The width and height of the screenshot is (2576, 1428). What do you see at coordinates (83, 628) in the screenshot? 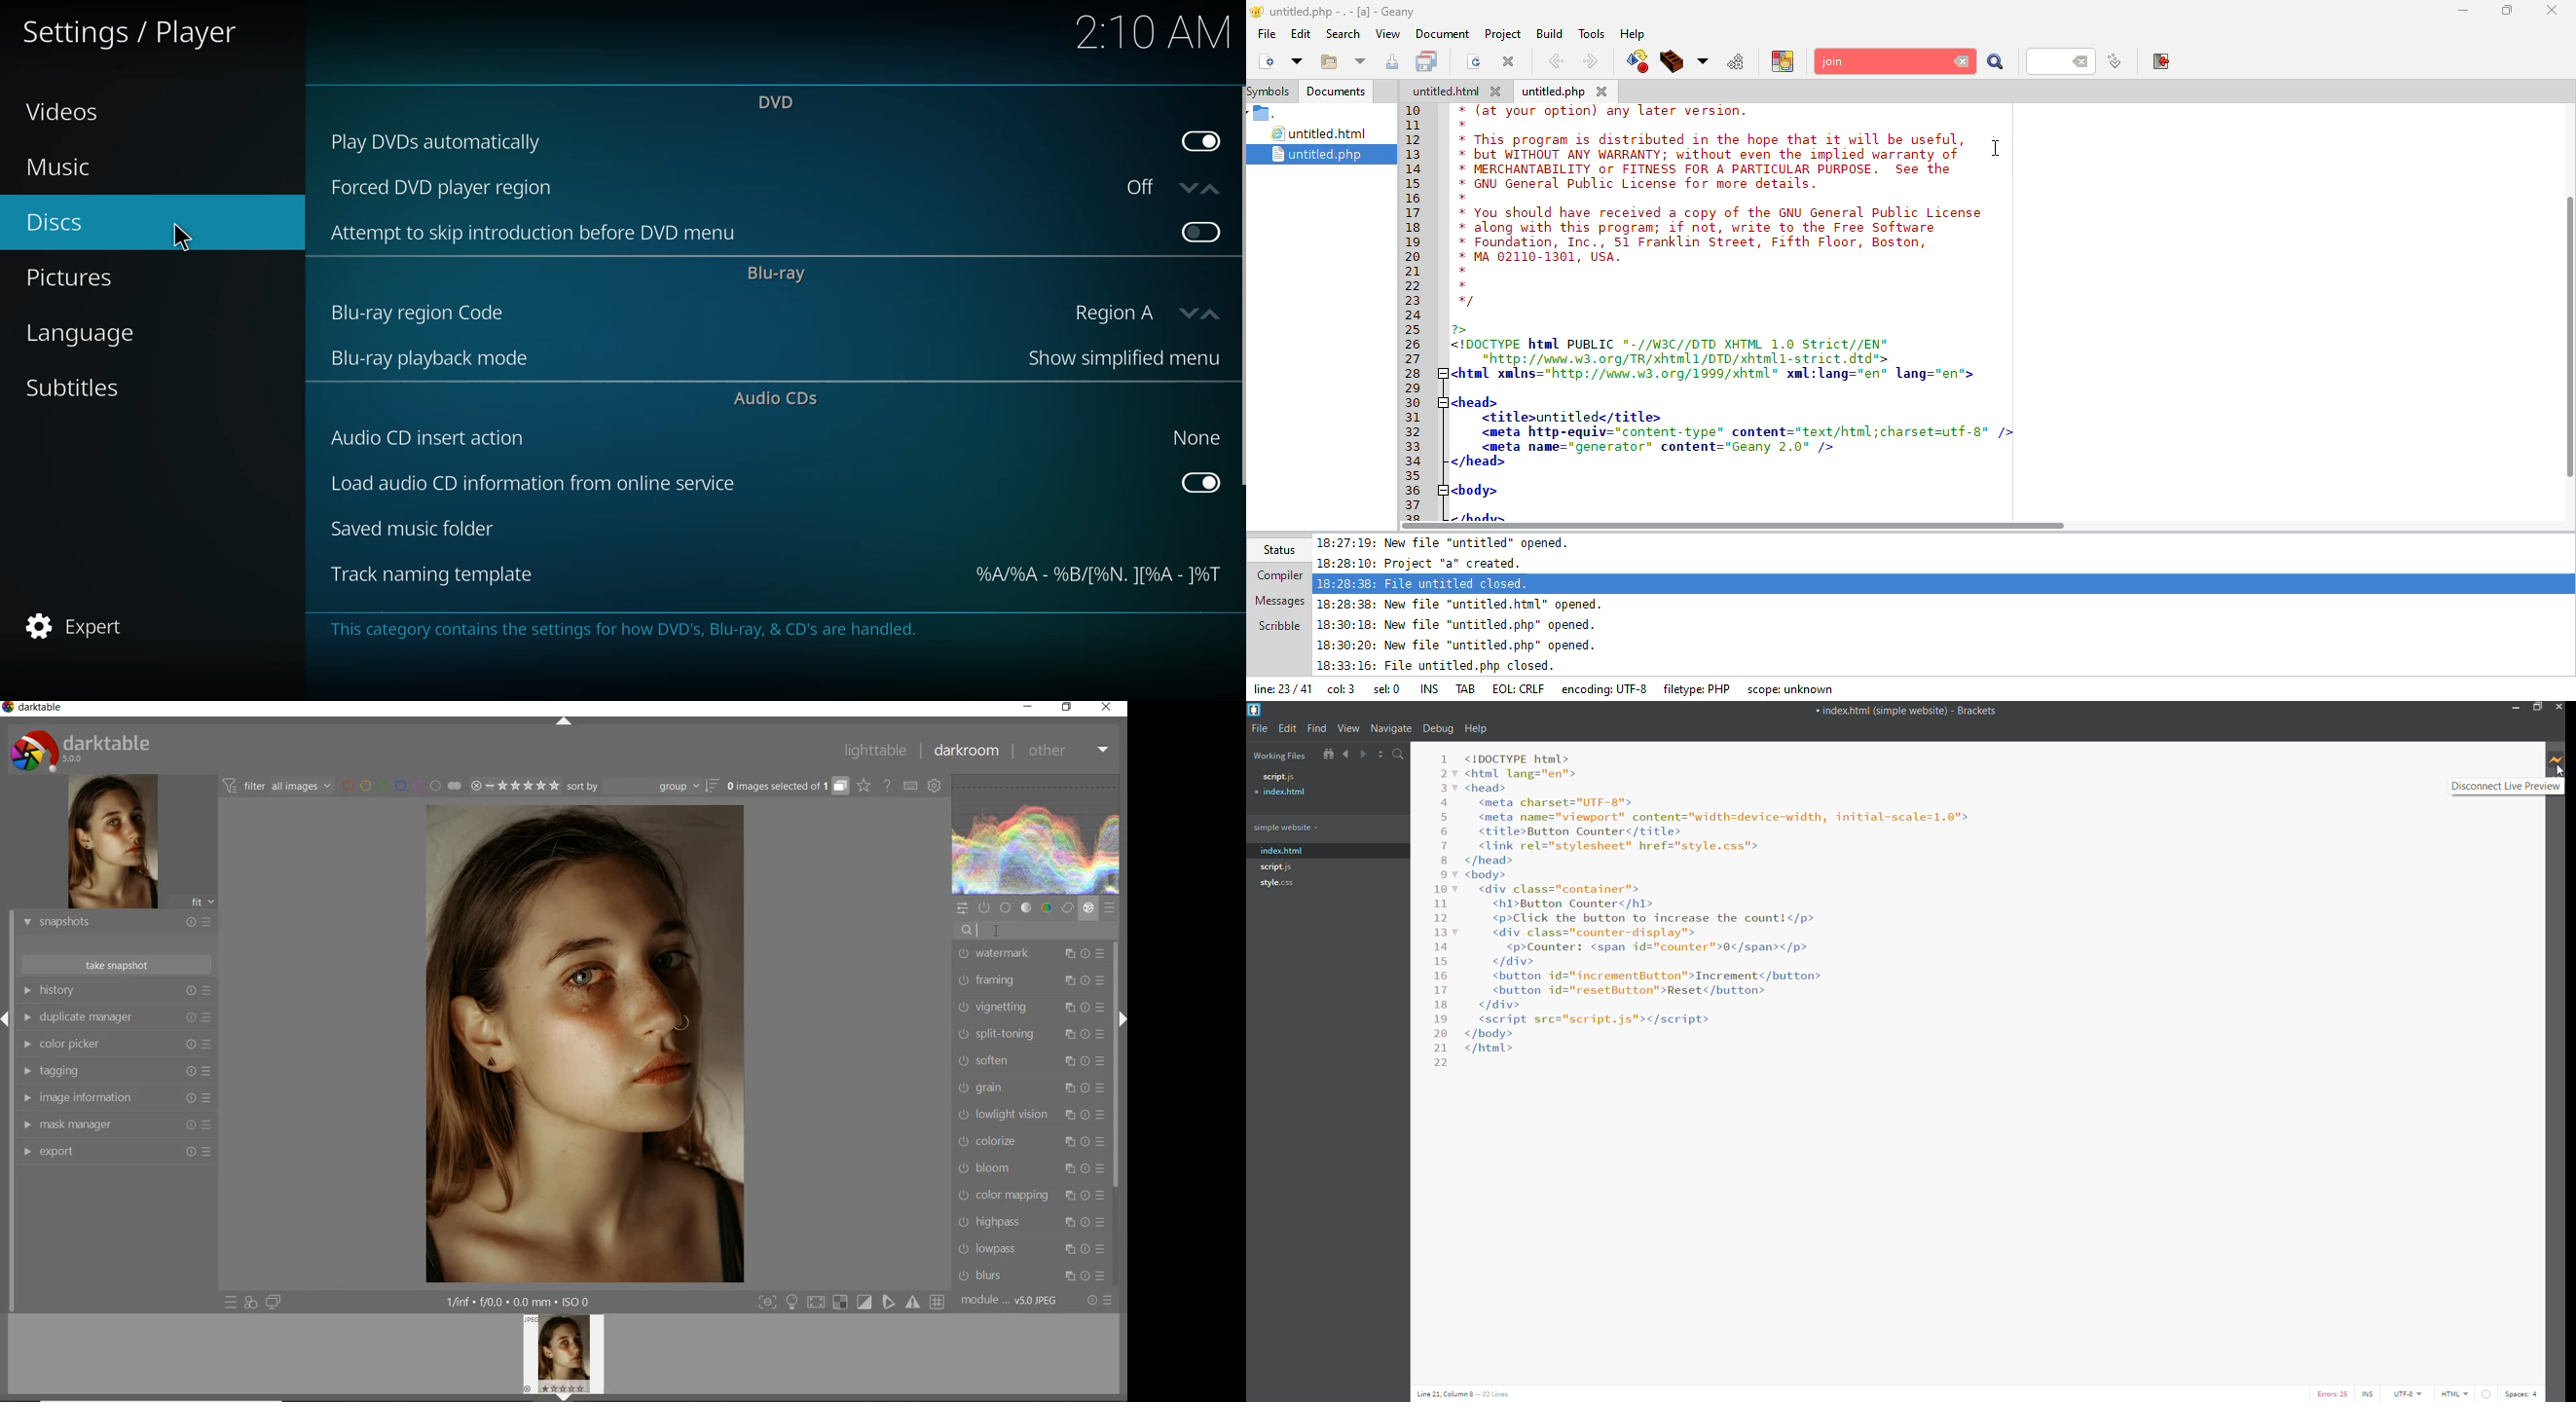
I see `expert` at bounding box center [83, 628].